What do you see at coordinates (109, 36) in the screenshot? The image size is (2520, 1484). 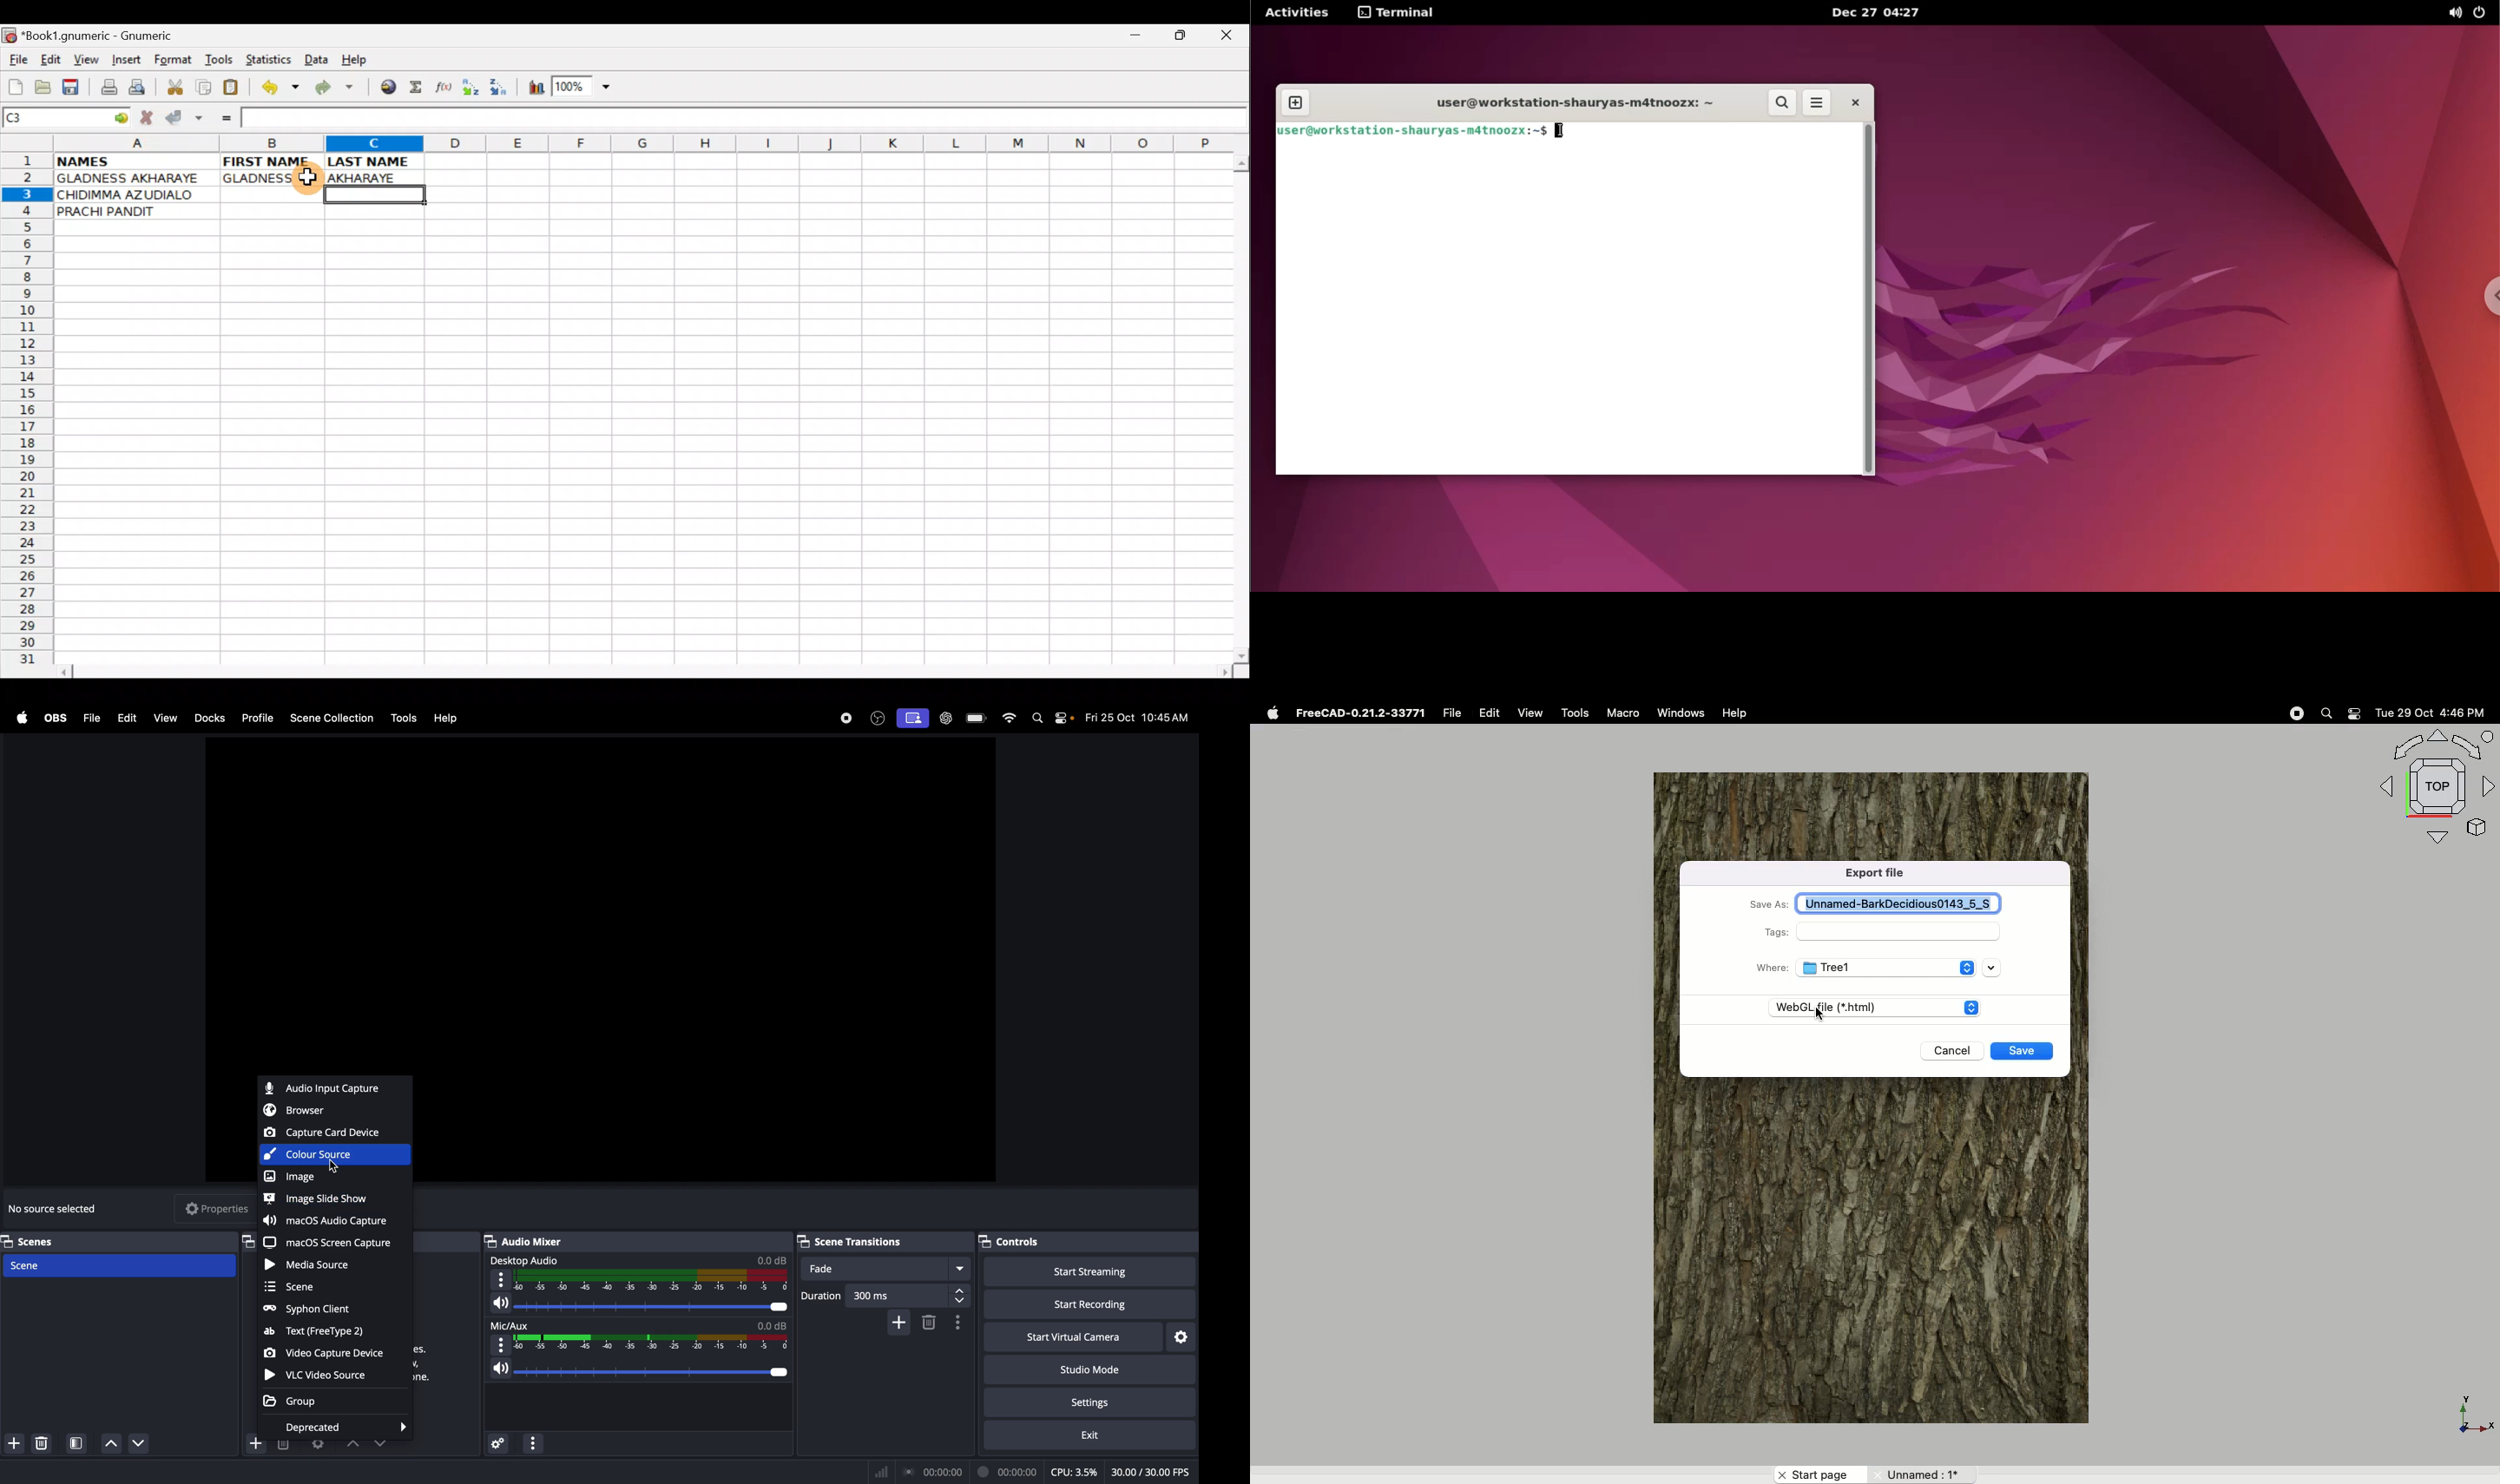 I see `*Book1.gnumeric - Gnumeric` at bounding box center [109, 36].